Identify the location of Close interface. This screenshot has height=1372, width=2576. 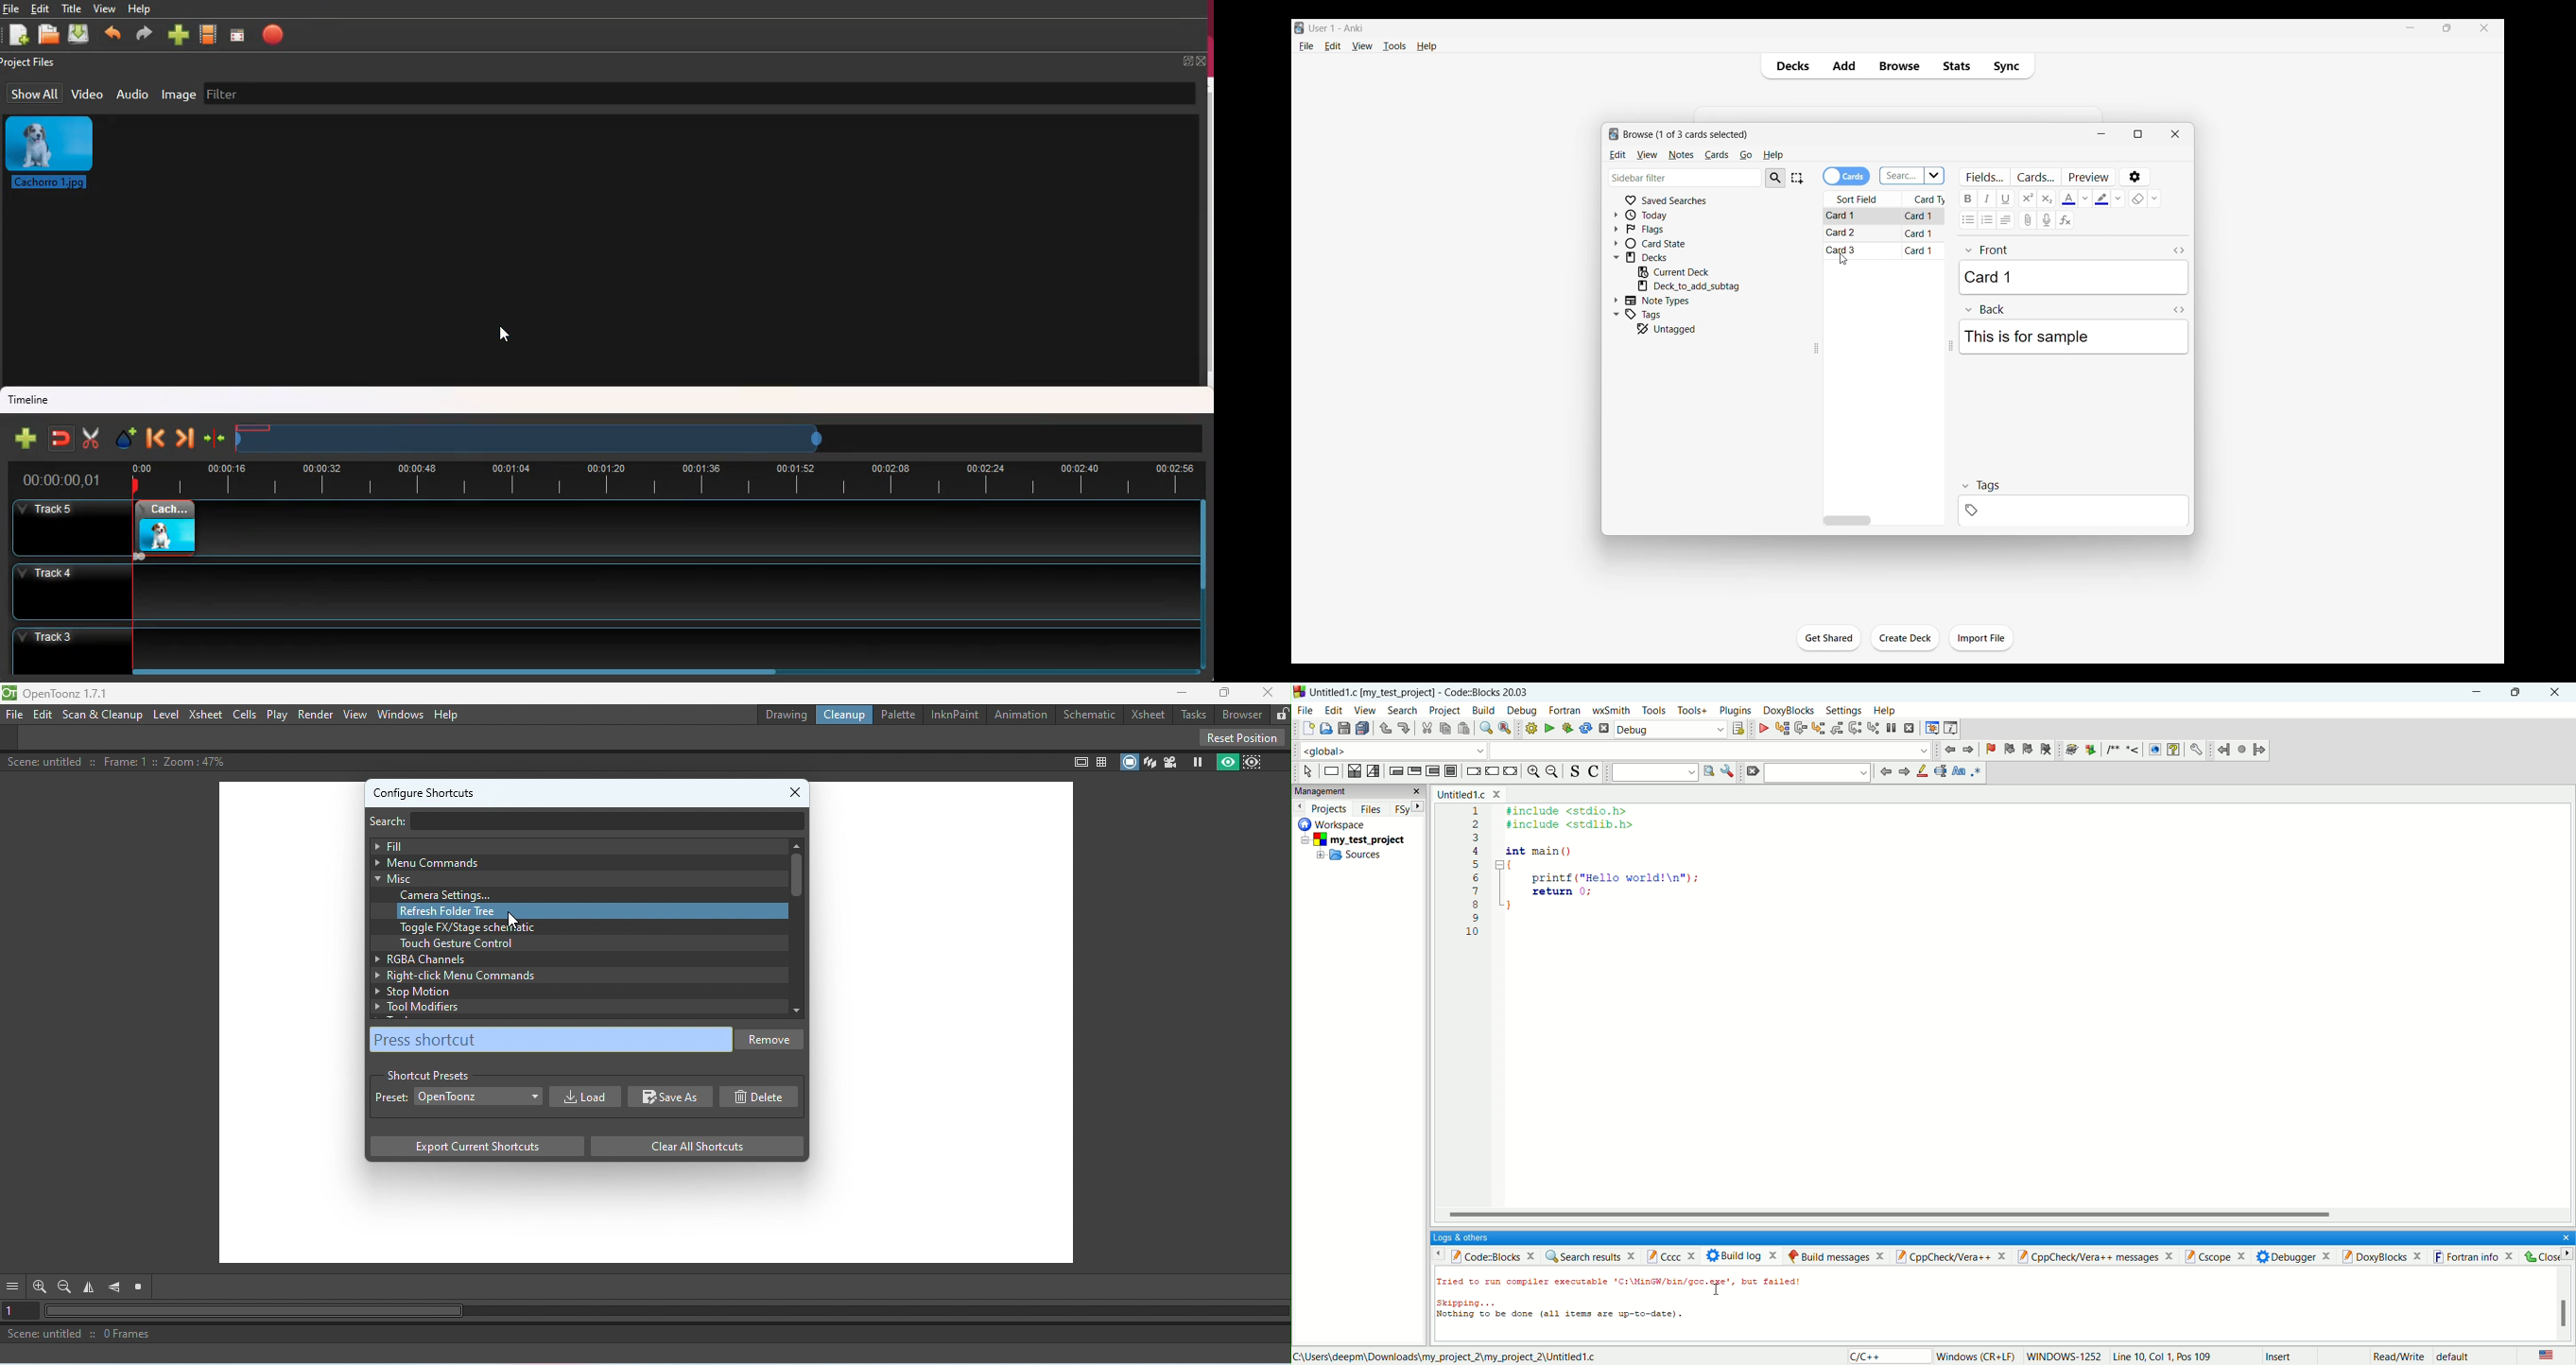
(2484, 28).